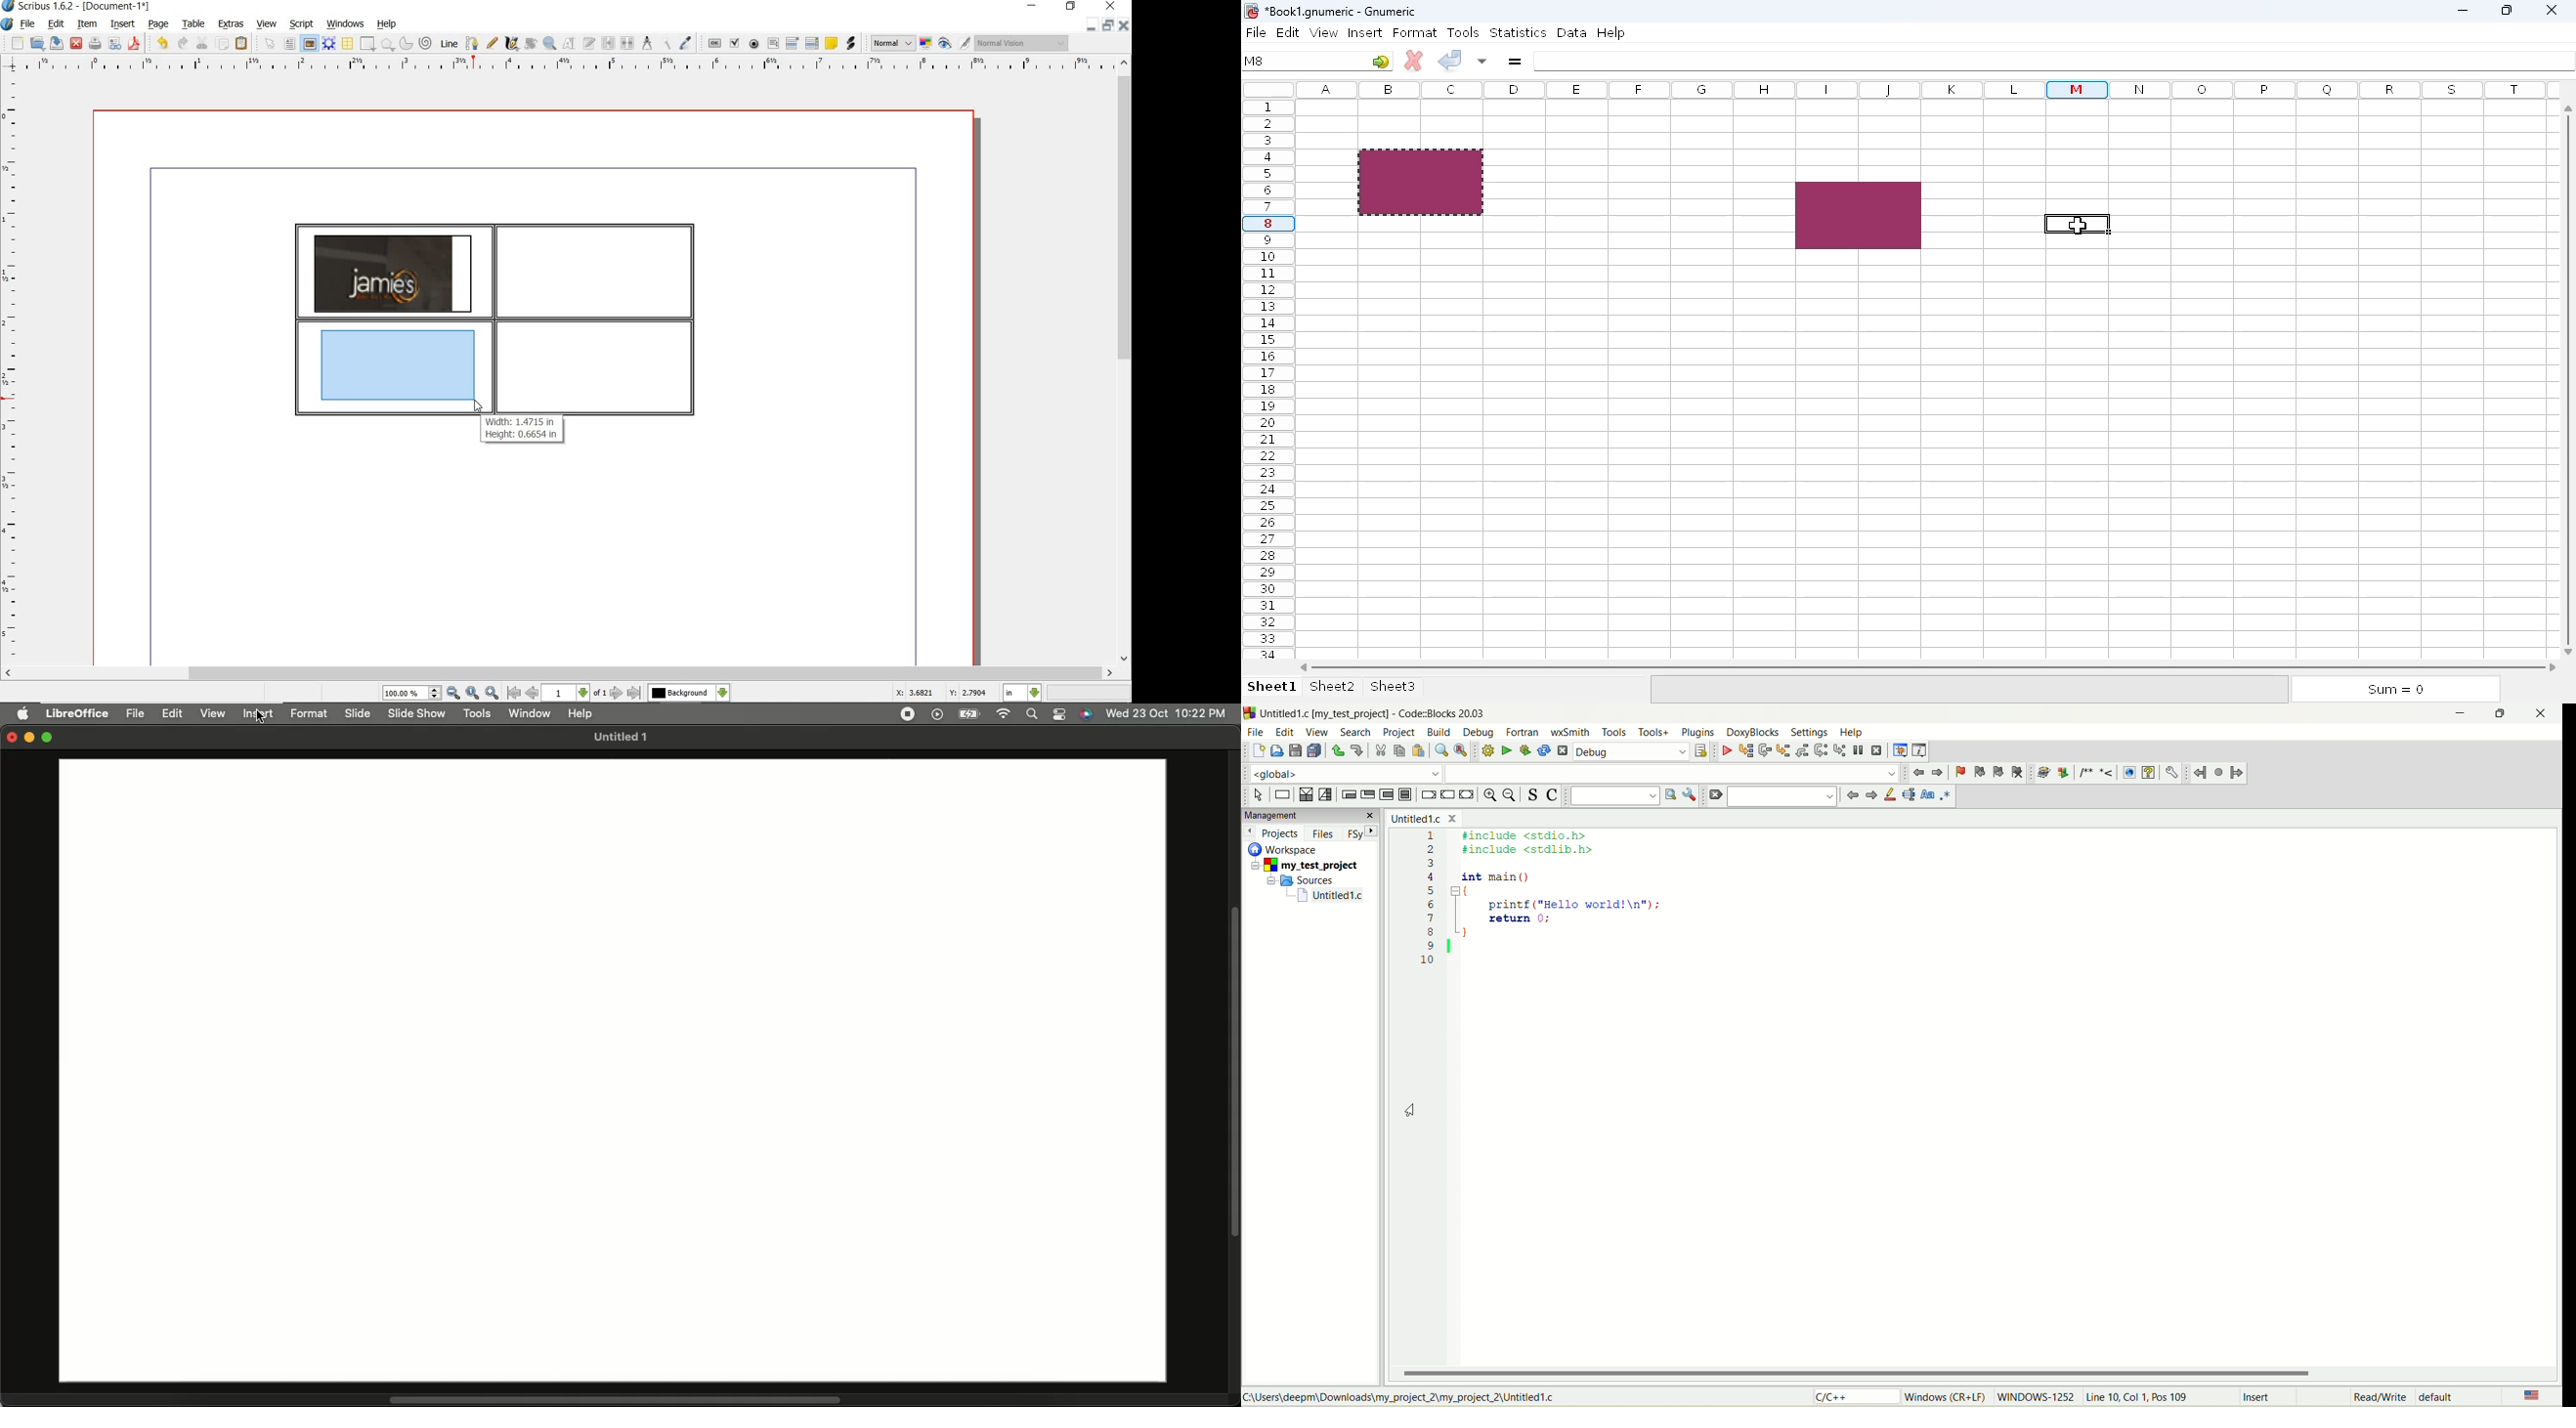 The image size is (2576, 1428). What do you see at coordinates (1304, 796) in the screenshot?
I see `decision` at bounding box center [1304, 796].